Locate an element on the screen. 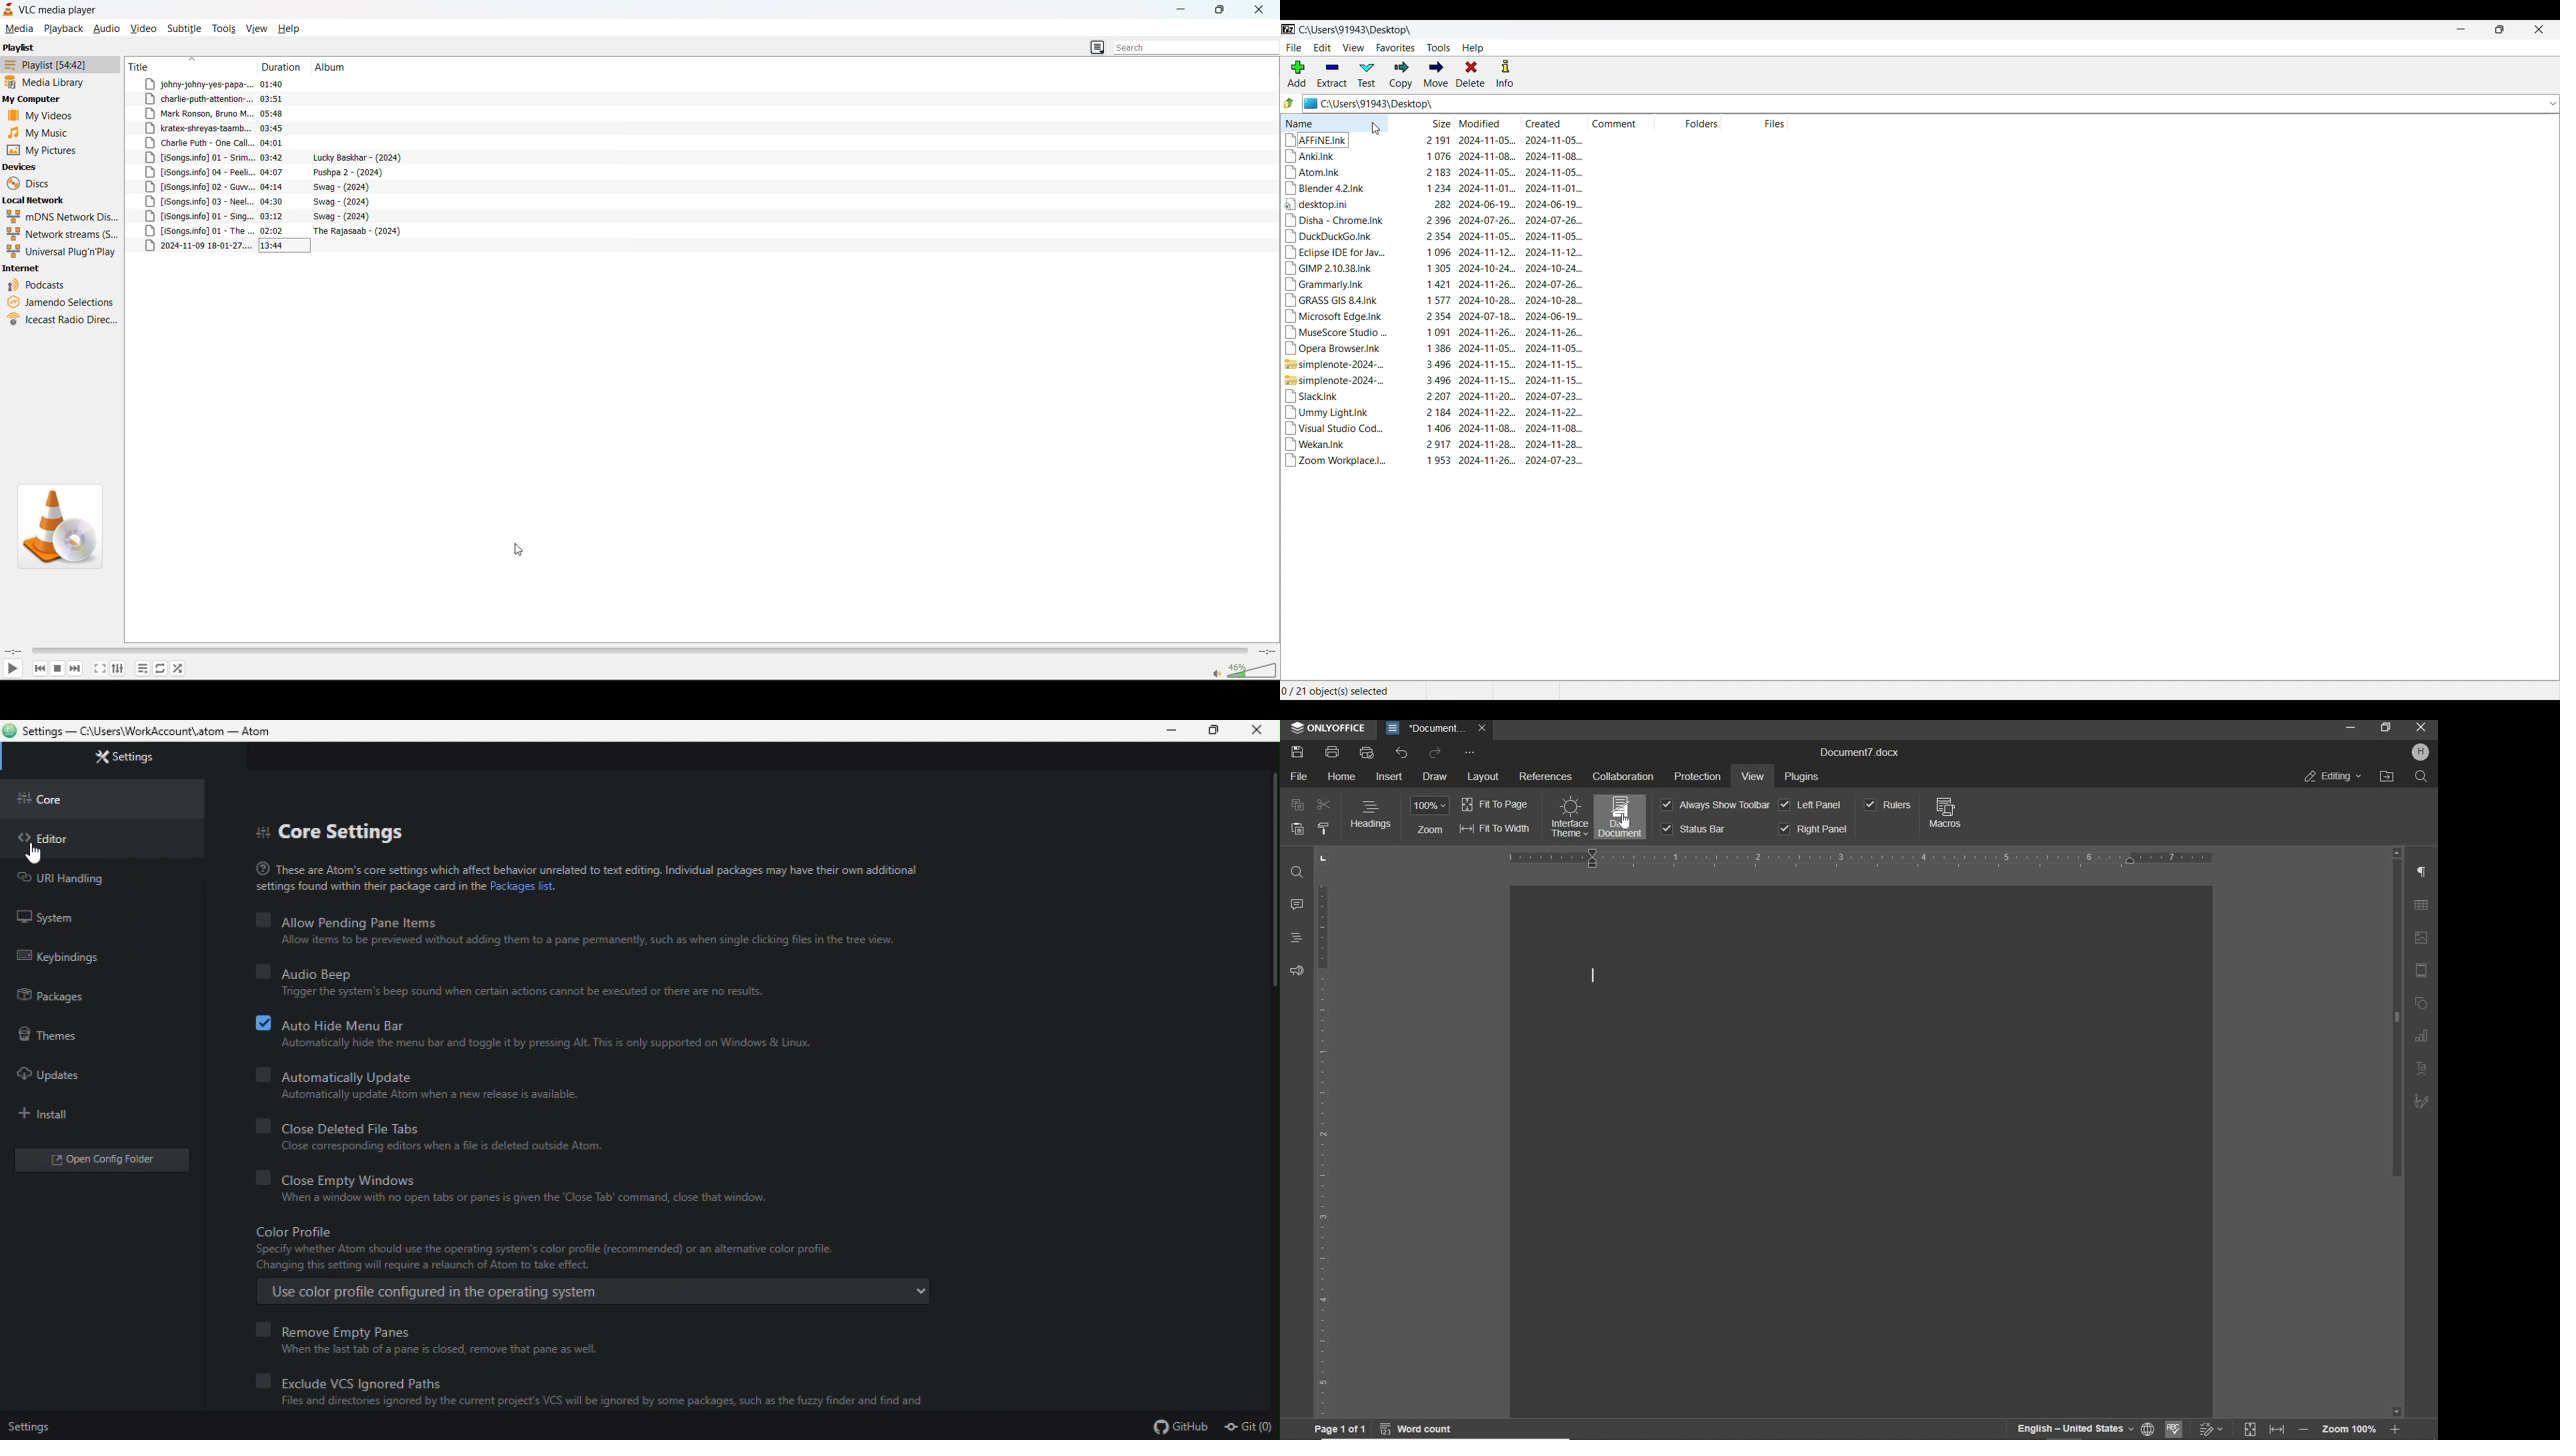 Image resolution: width=2576 pixels, height=1456 pixels. devices is located at coordinates (24, 165).